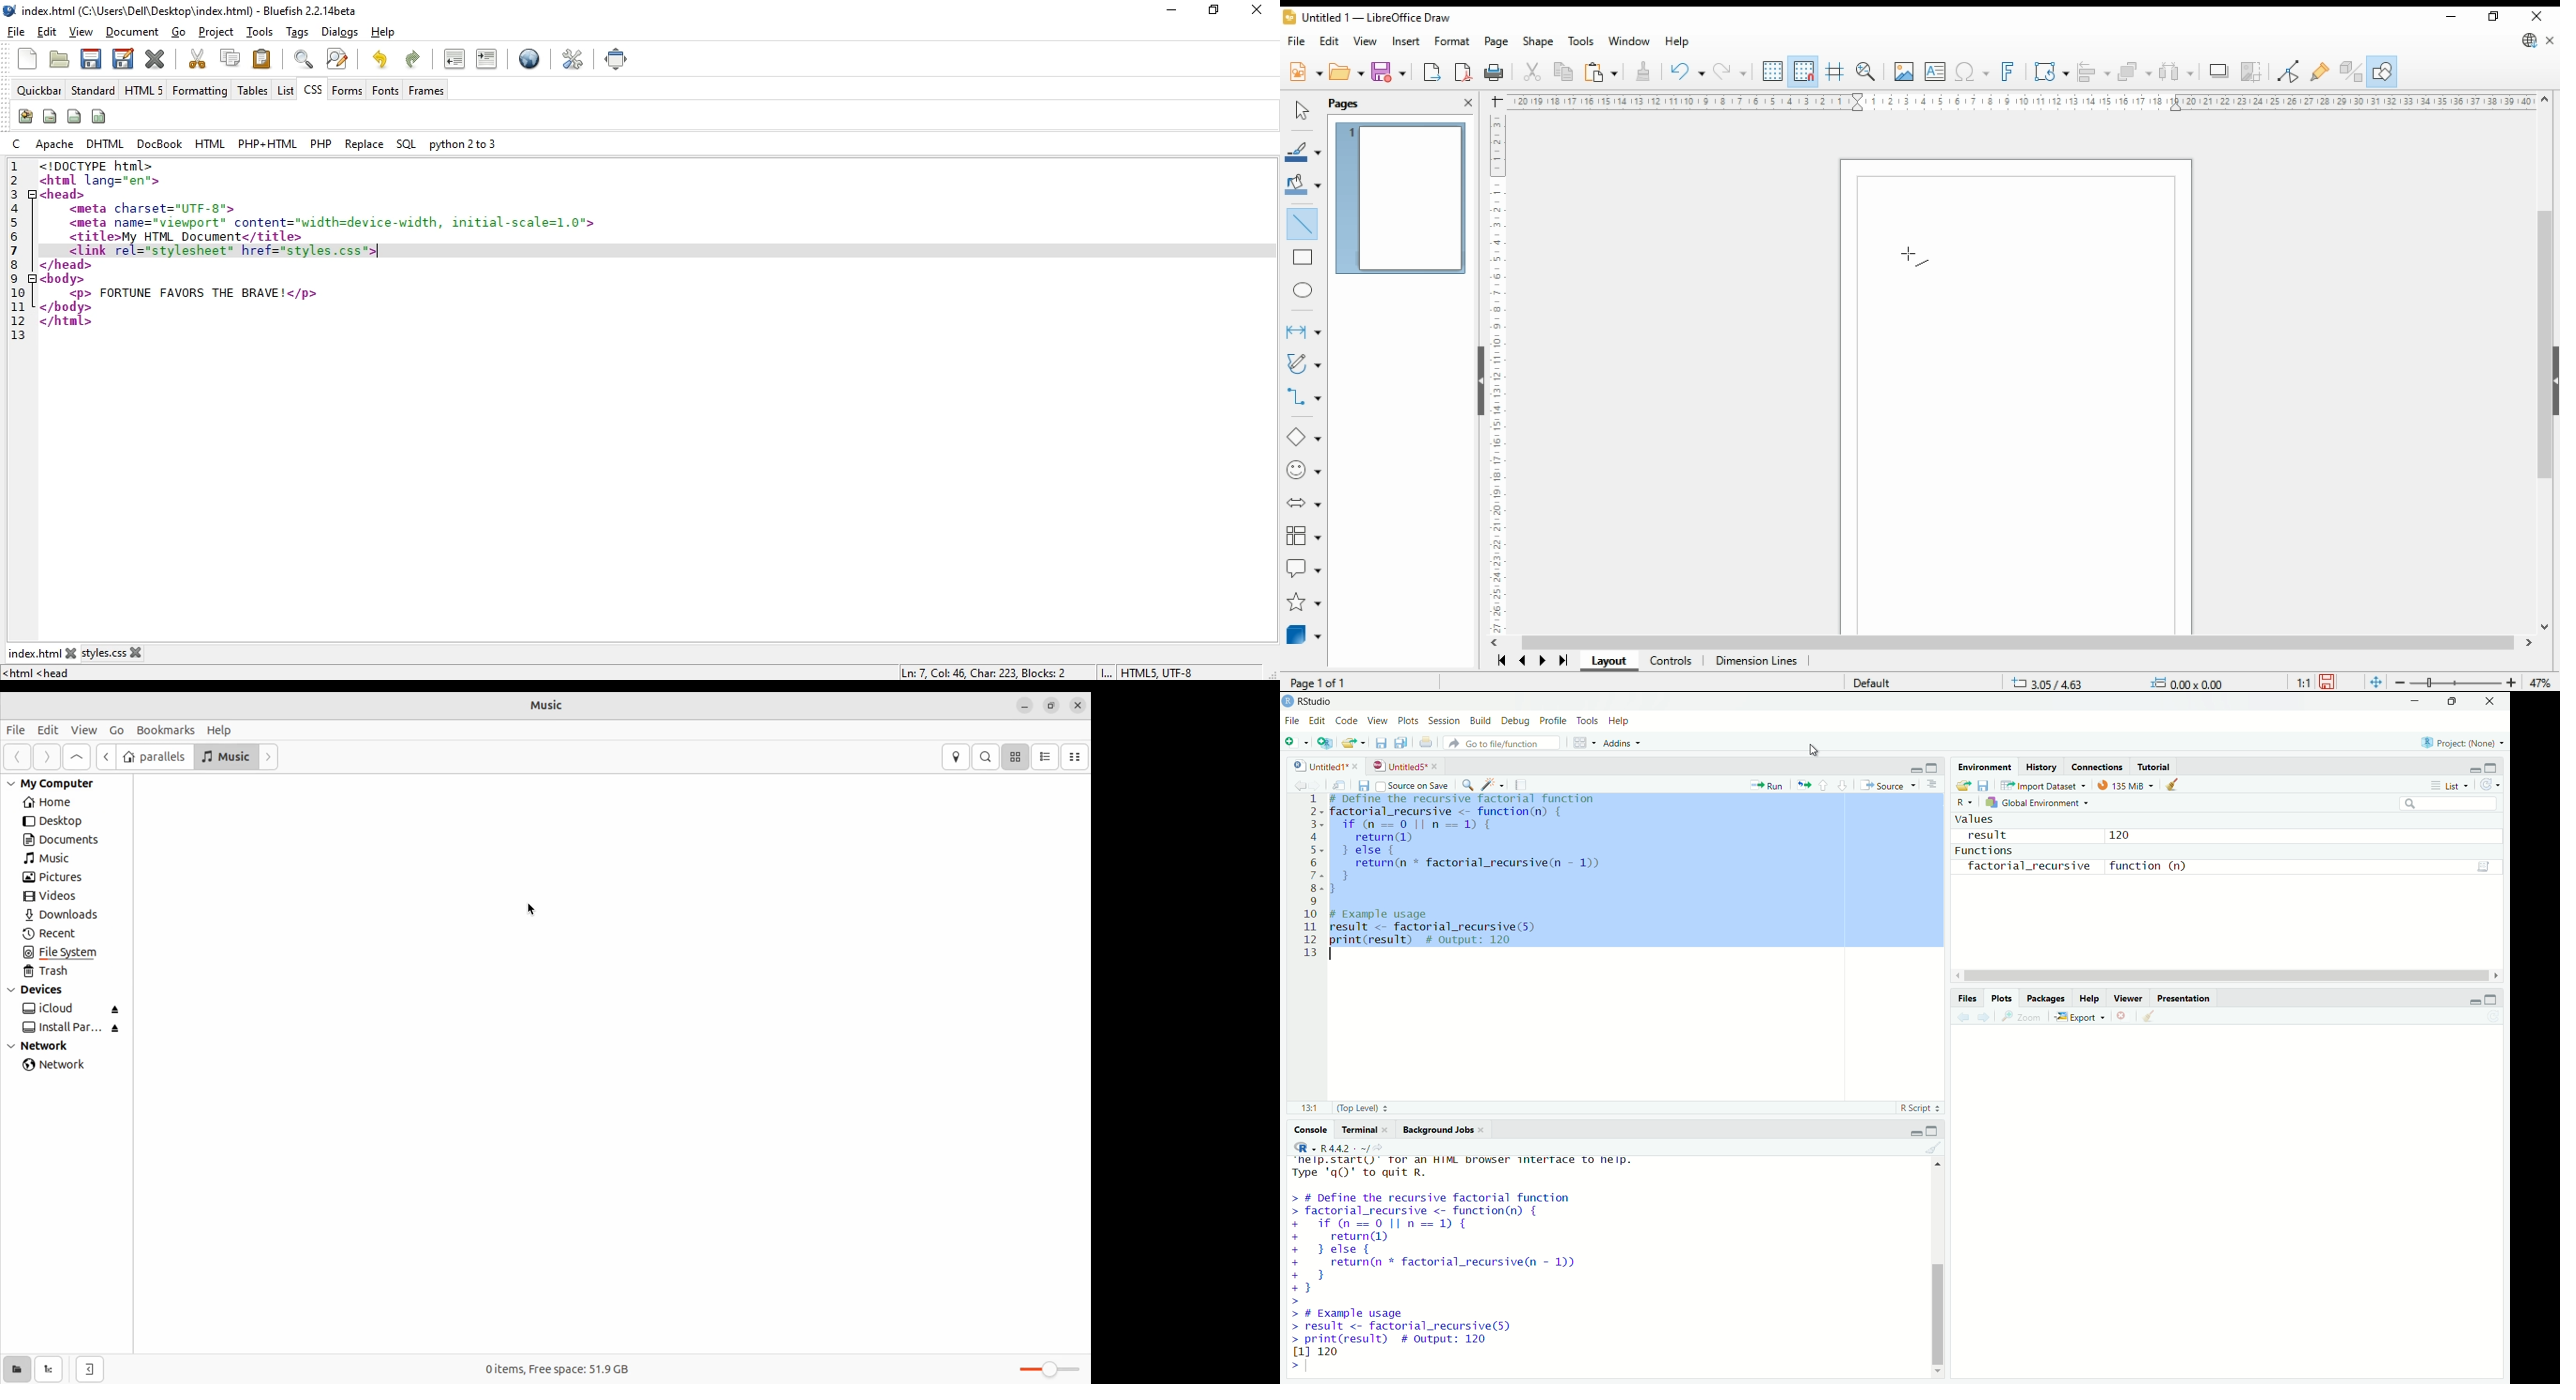  What do you see at coordinates (2494, 768) in the screenshot?
I see `Maximize` at bounding box center [2494, 768].